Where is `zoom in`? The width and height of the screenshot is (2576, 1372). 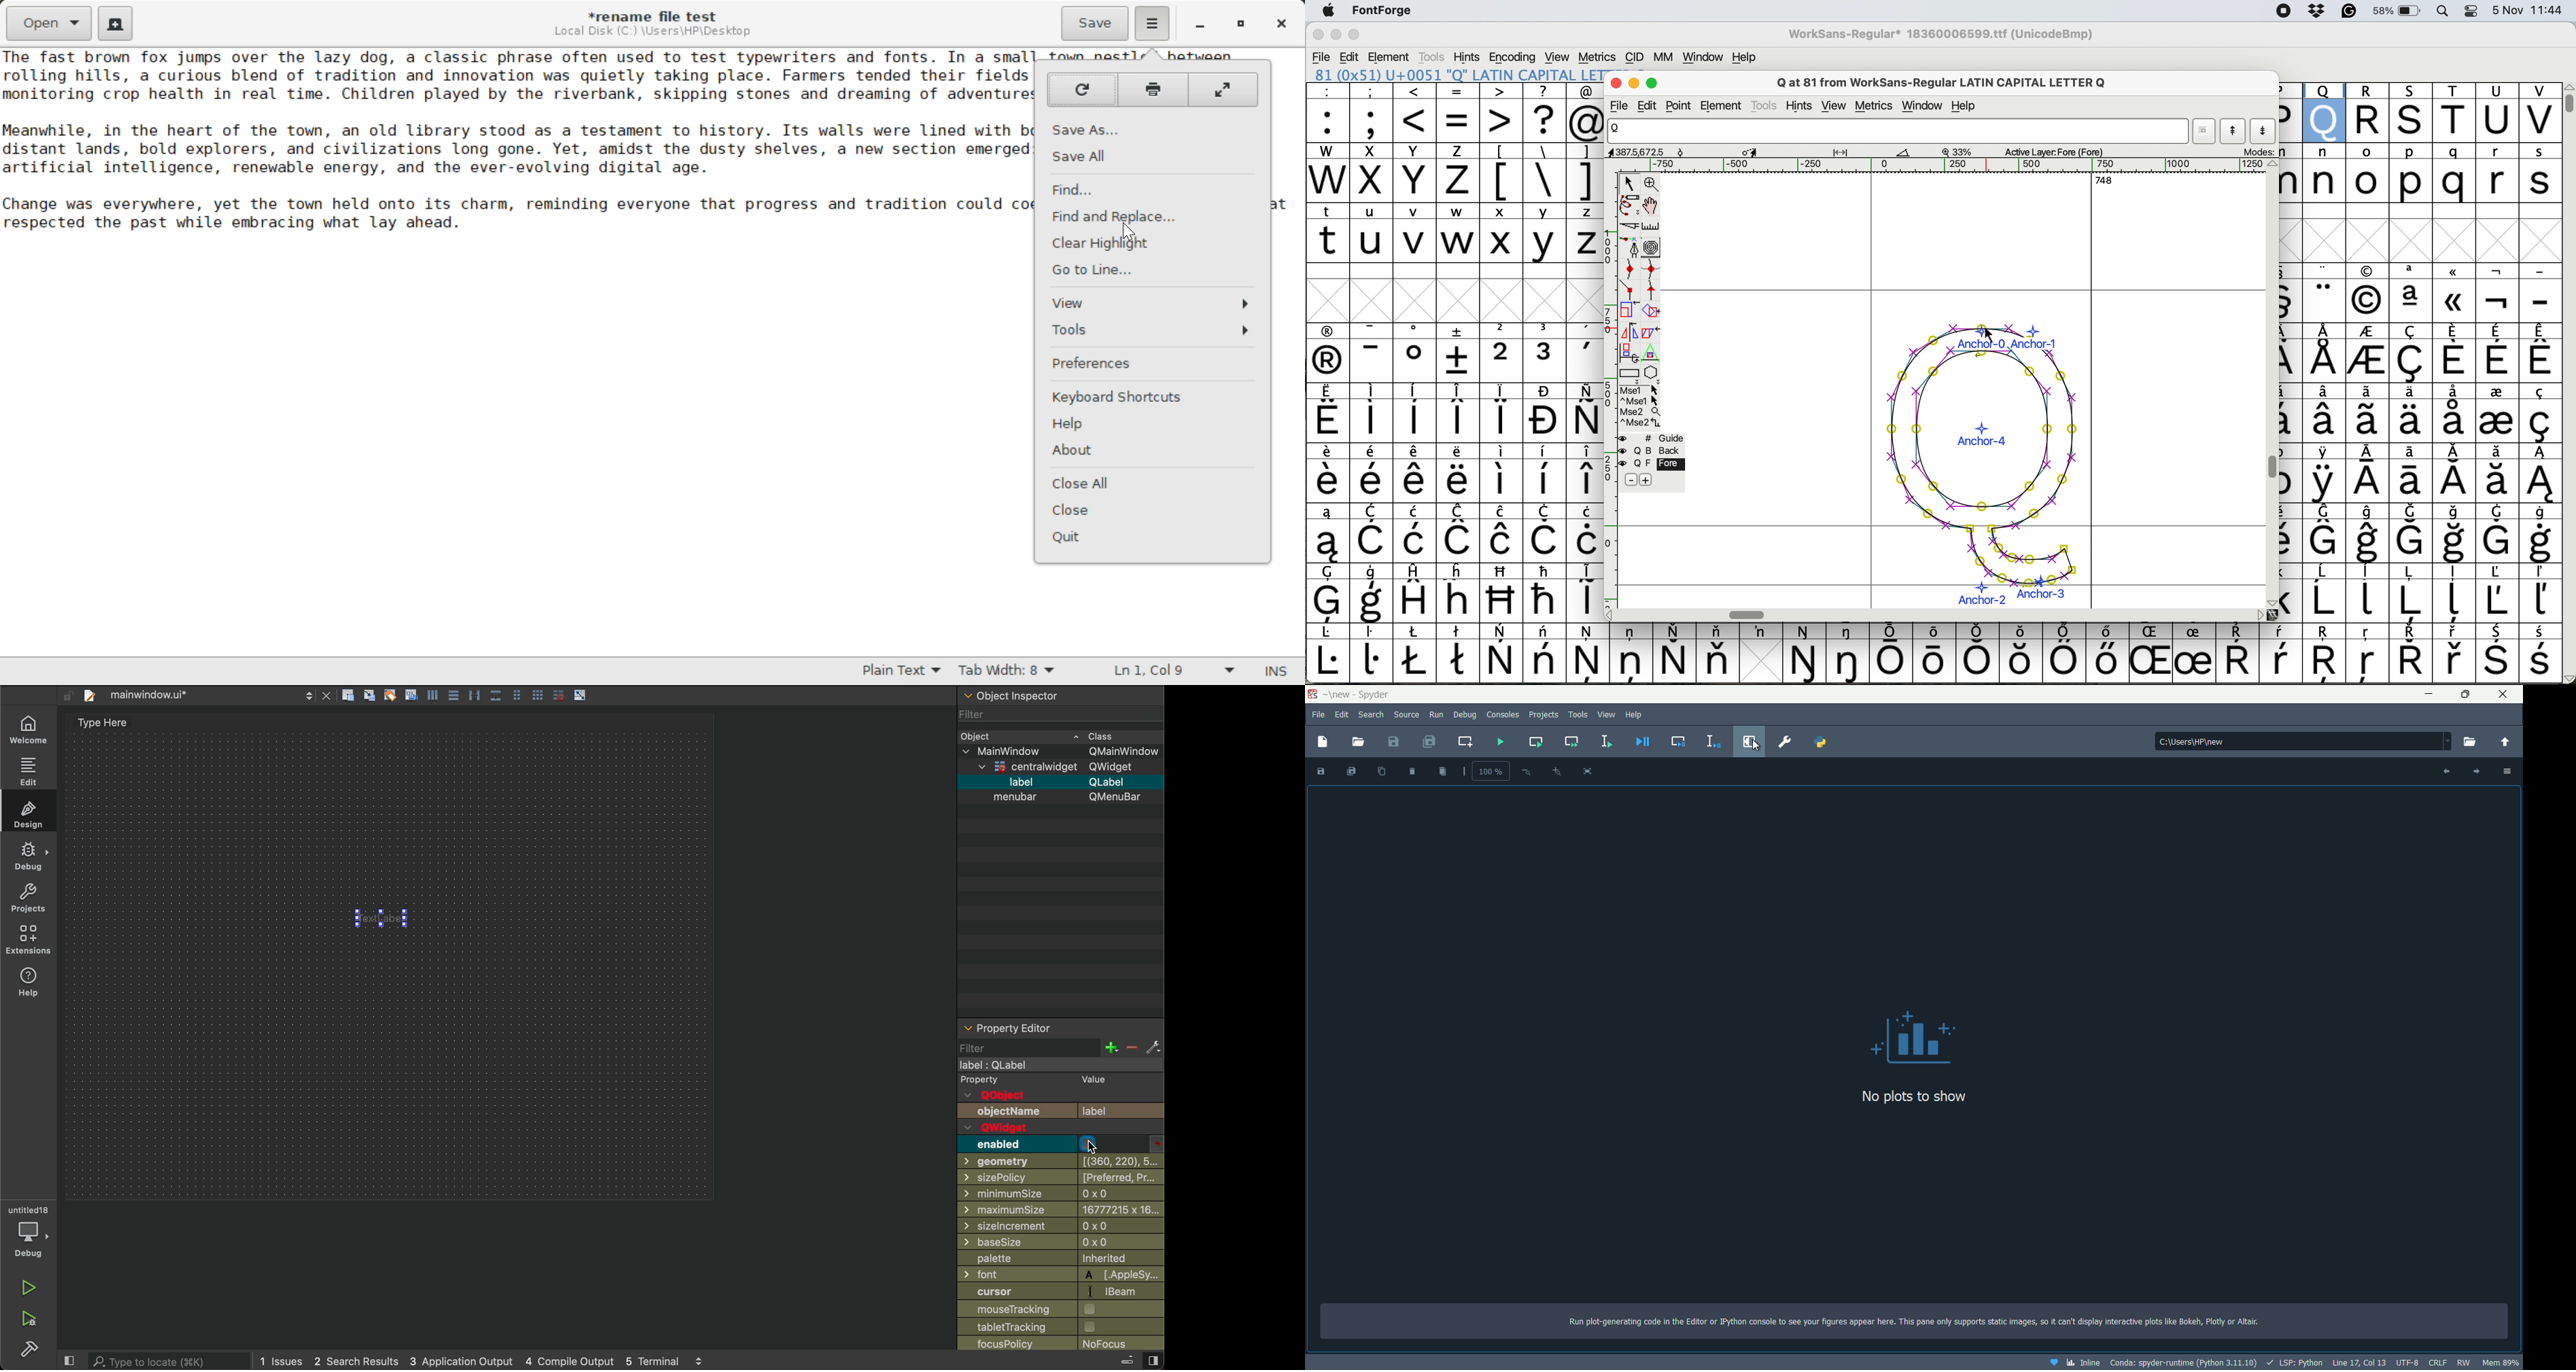
zoom in is located at coordinates (1557, 772).